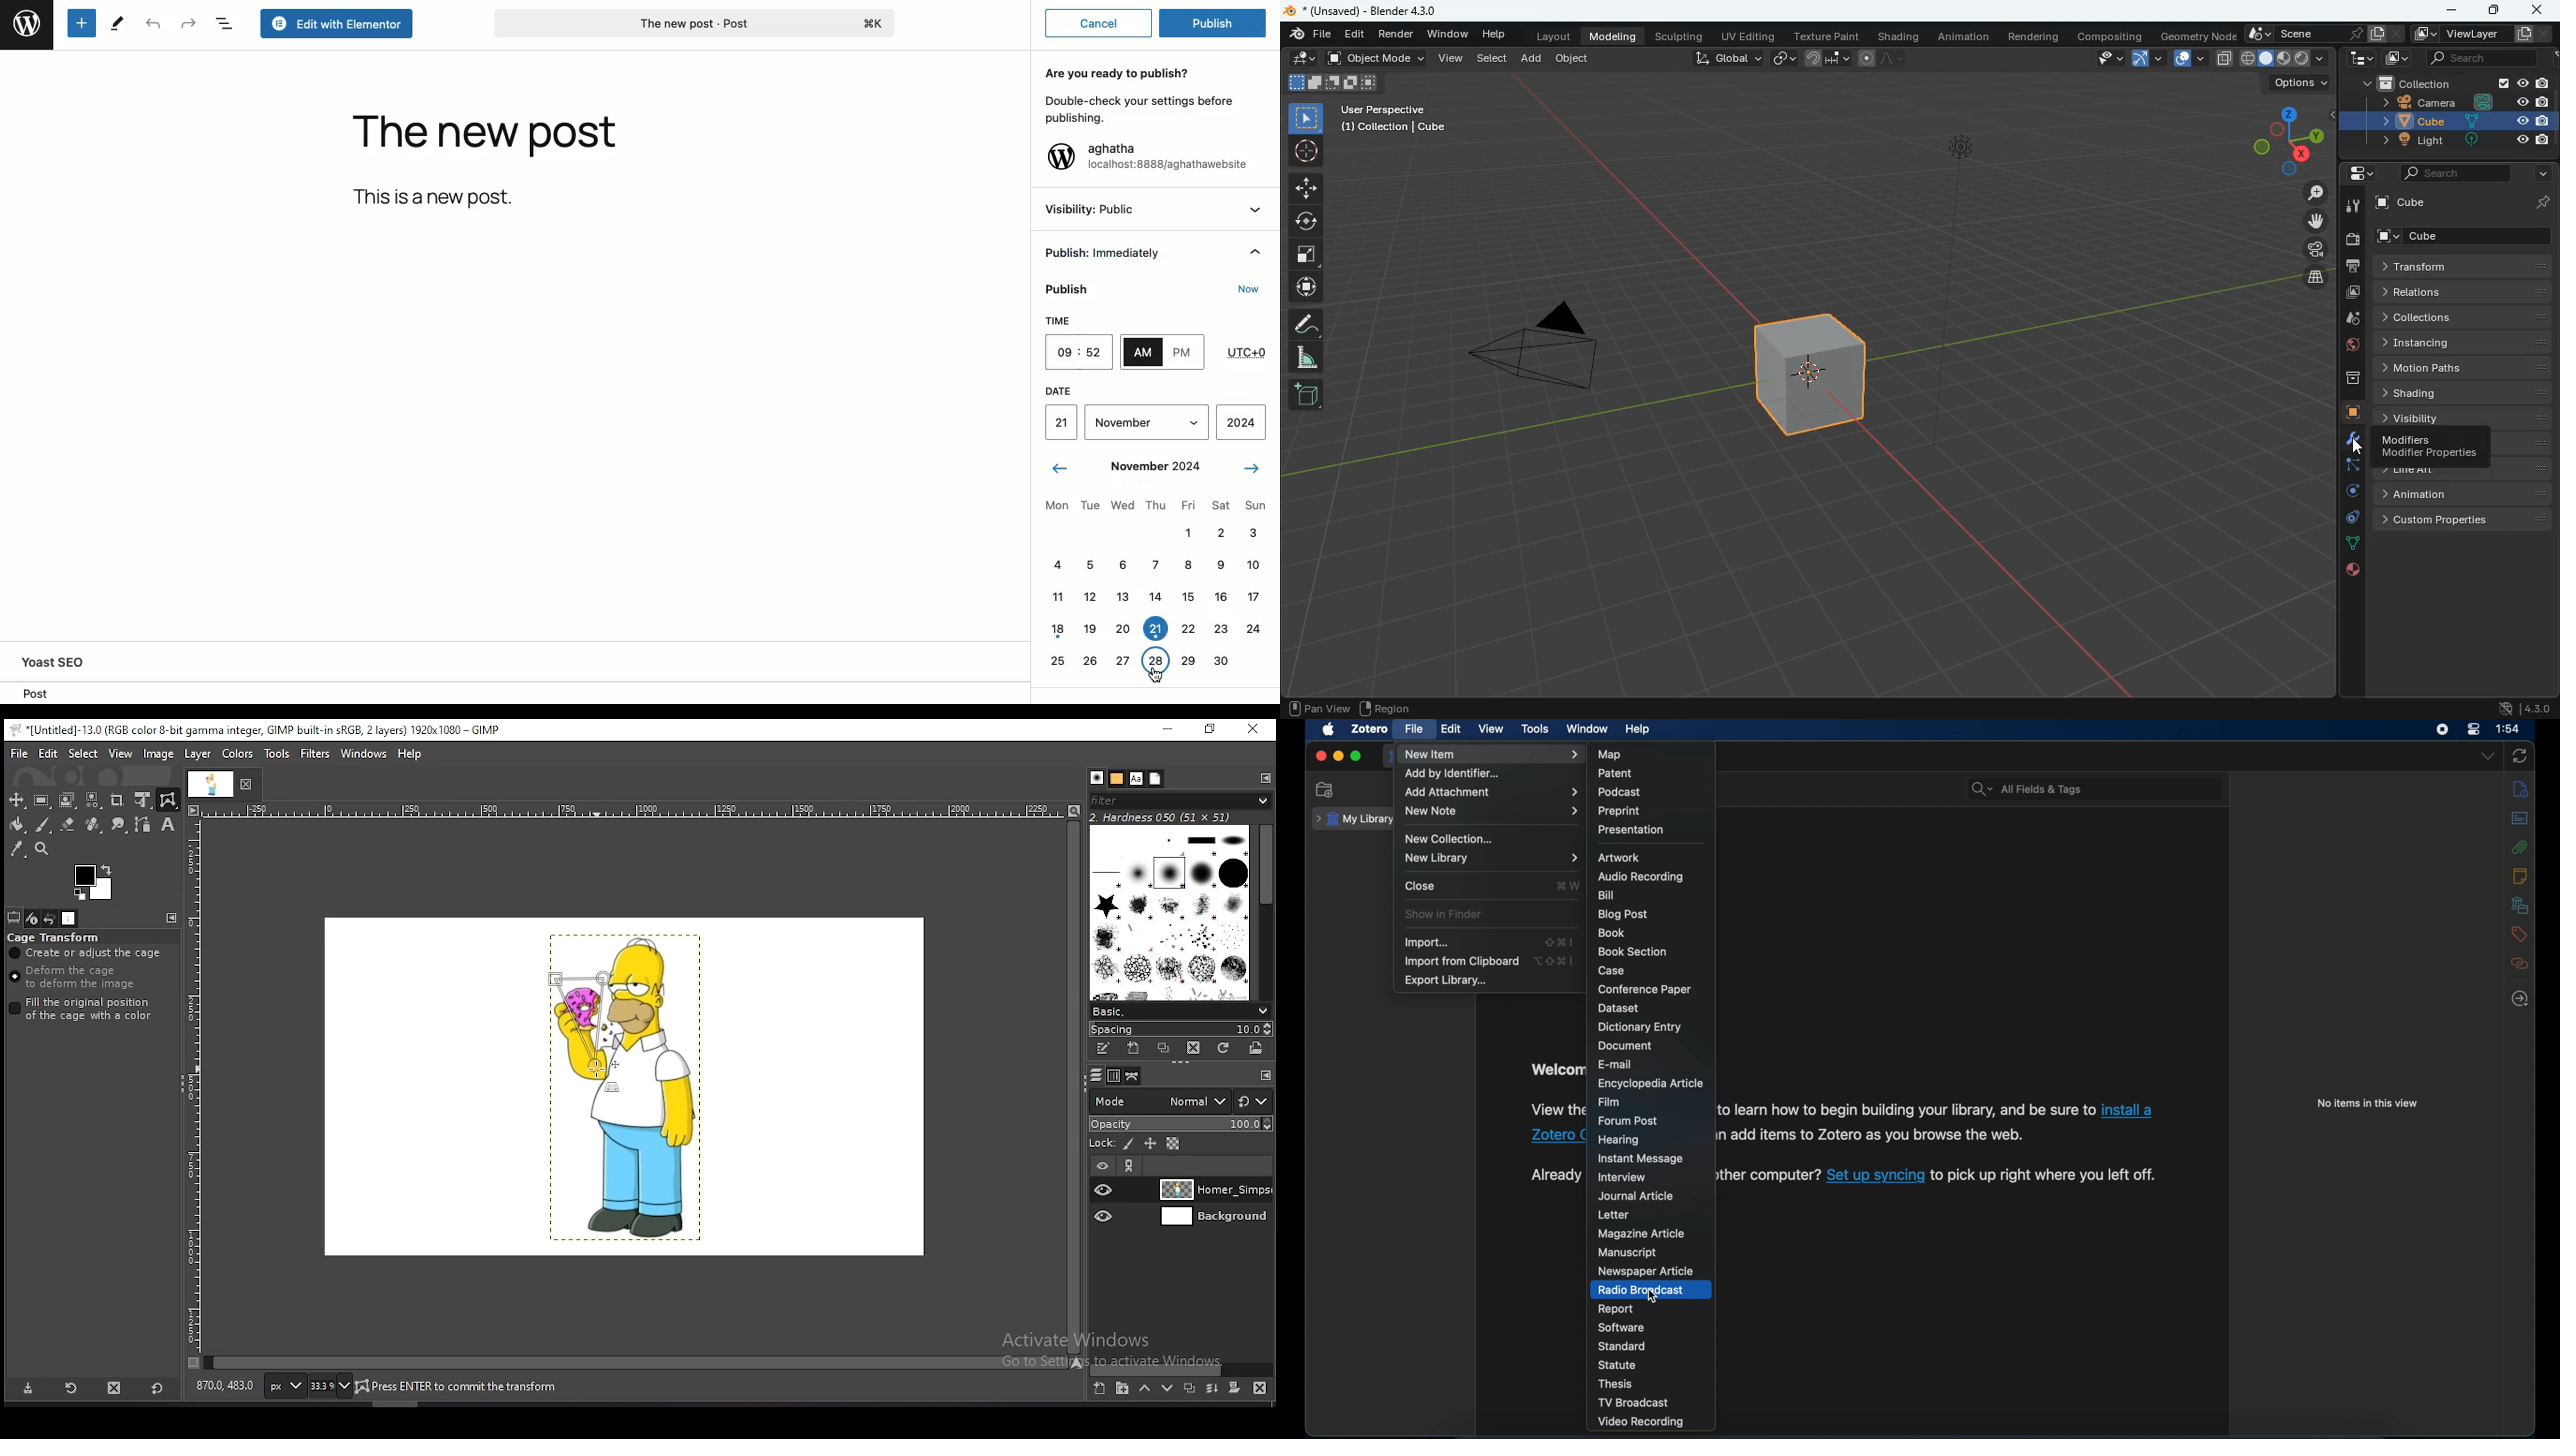 The image size is (2576, 1456). Describe the element at coordinates (1451, 729) in the screenshot. I see `edit` at that location.